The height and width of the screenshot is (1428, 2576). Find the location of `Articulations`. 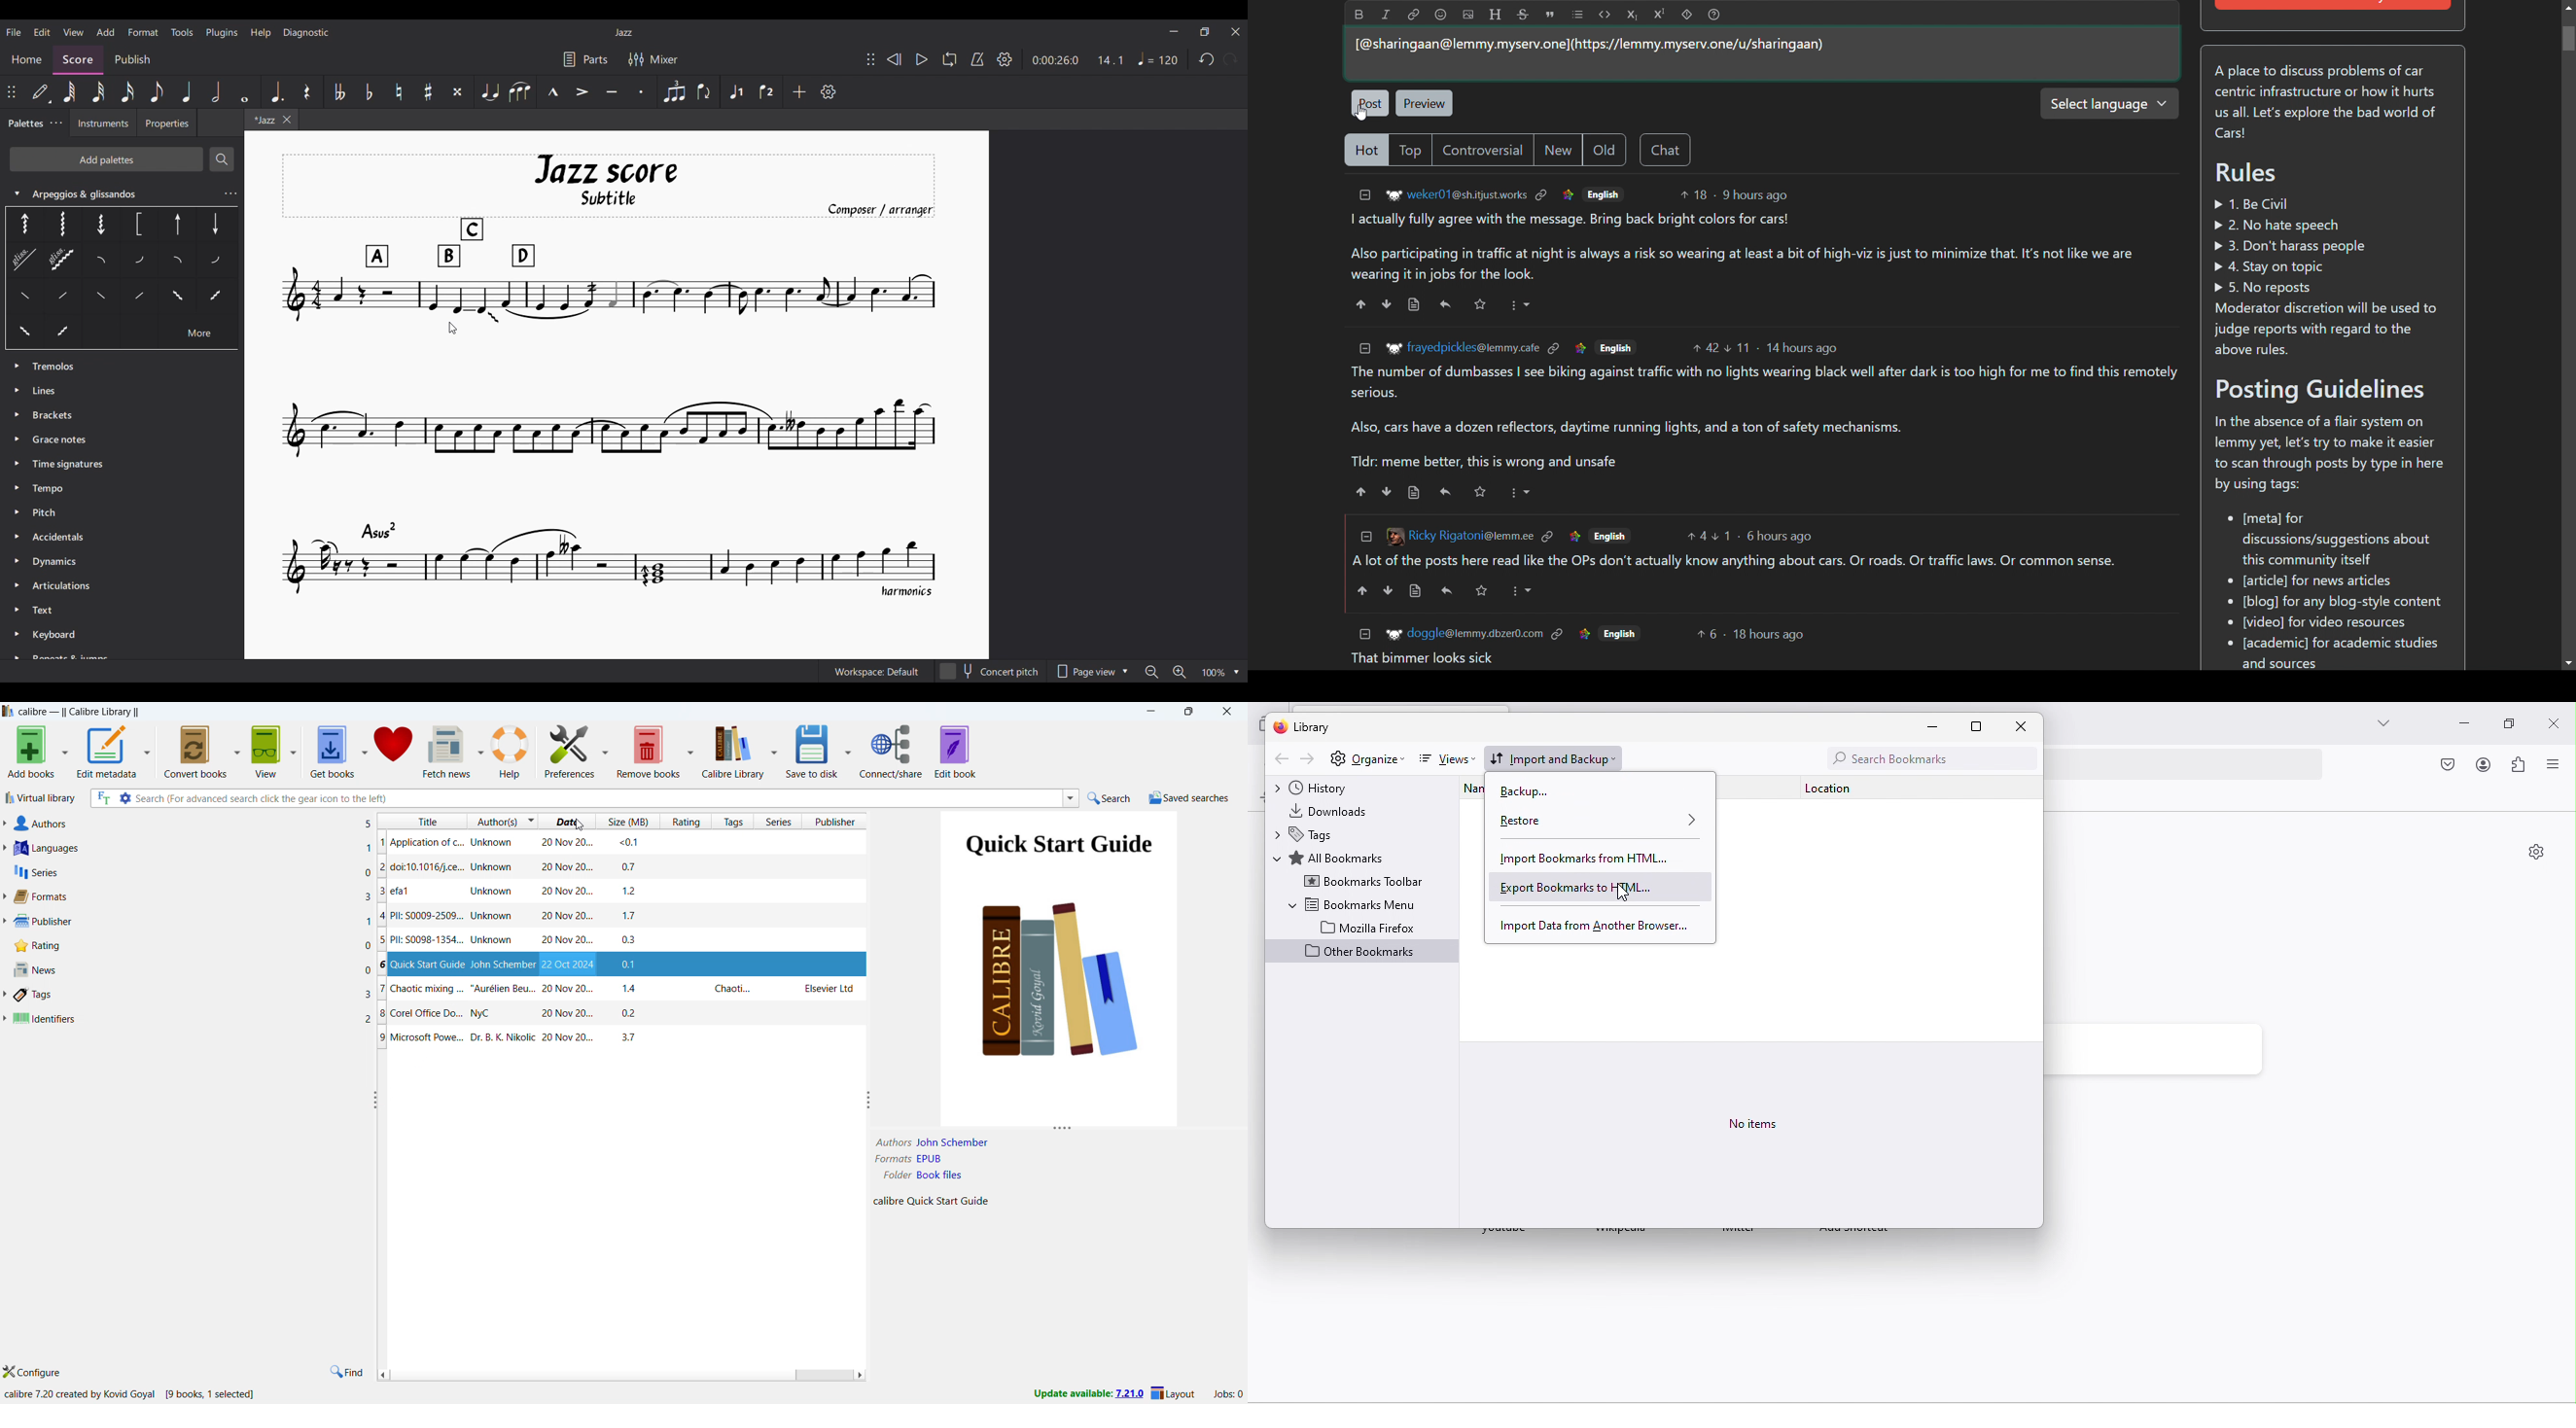

Articulations is located at coordinates (60, 585).